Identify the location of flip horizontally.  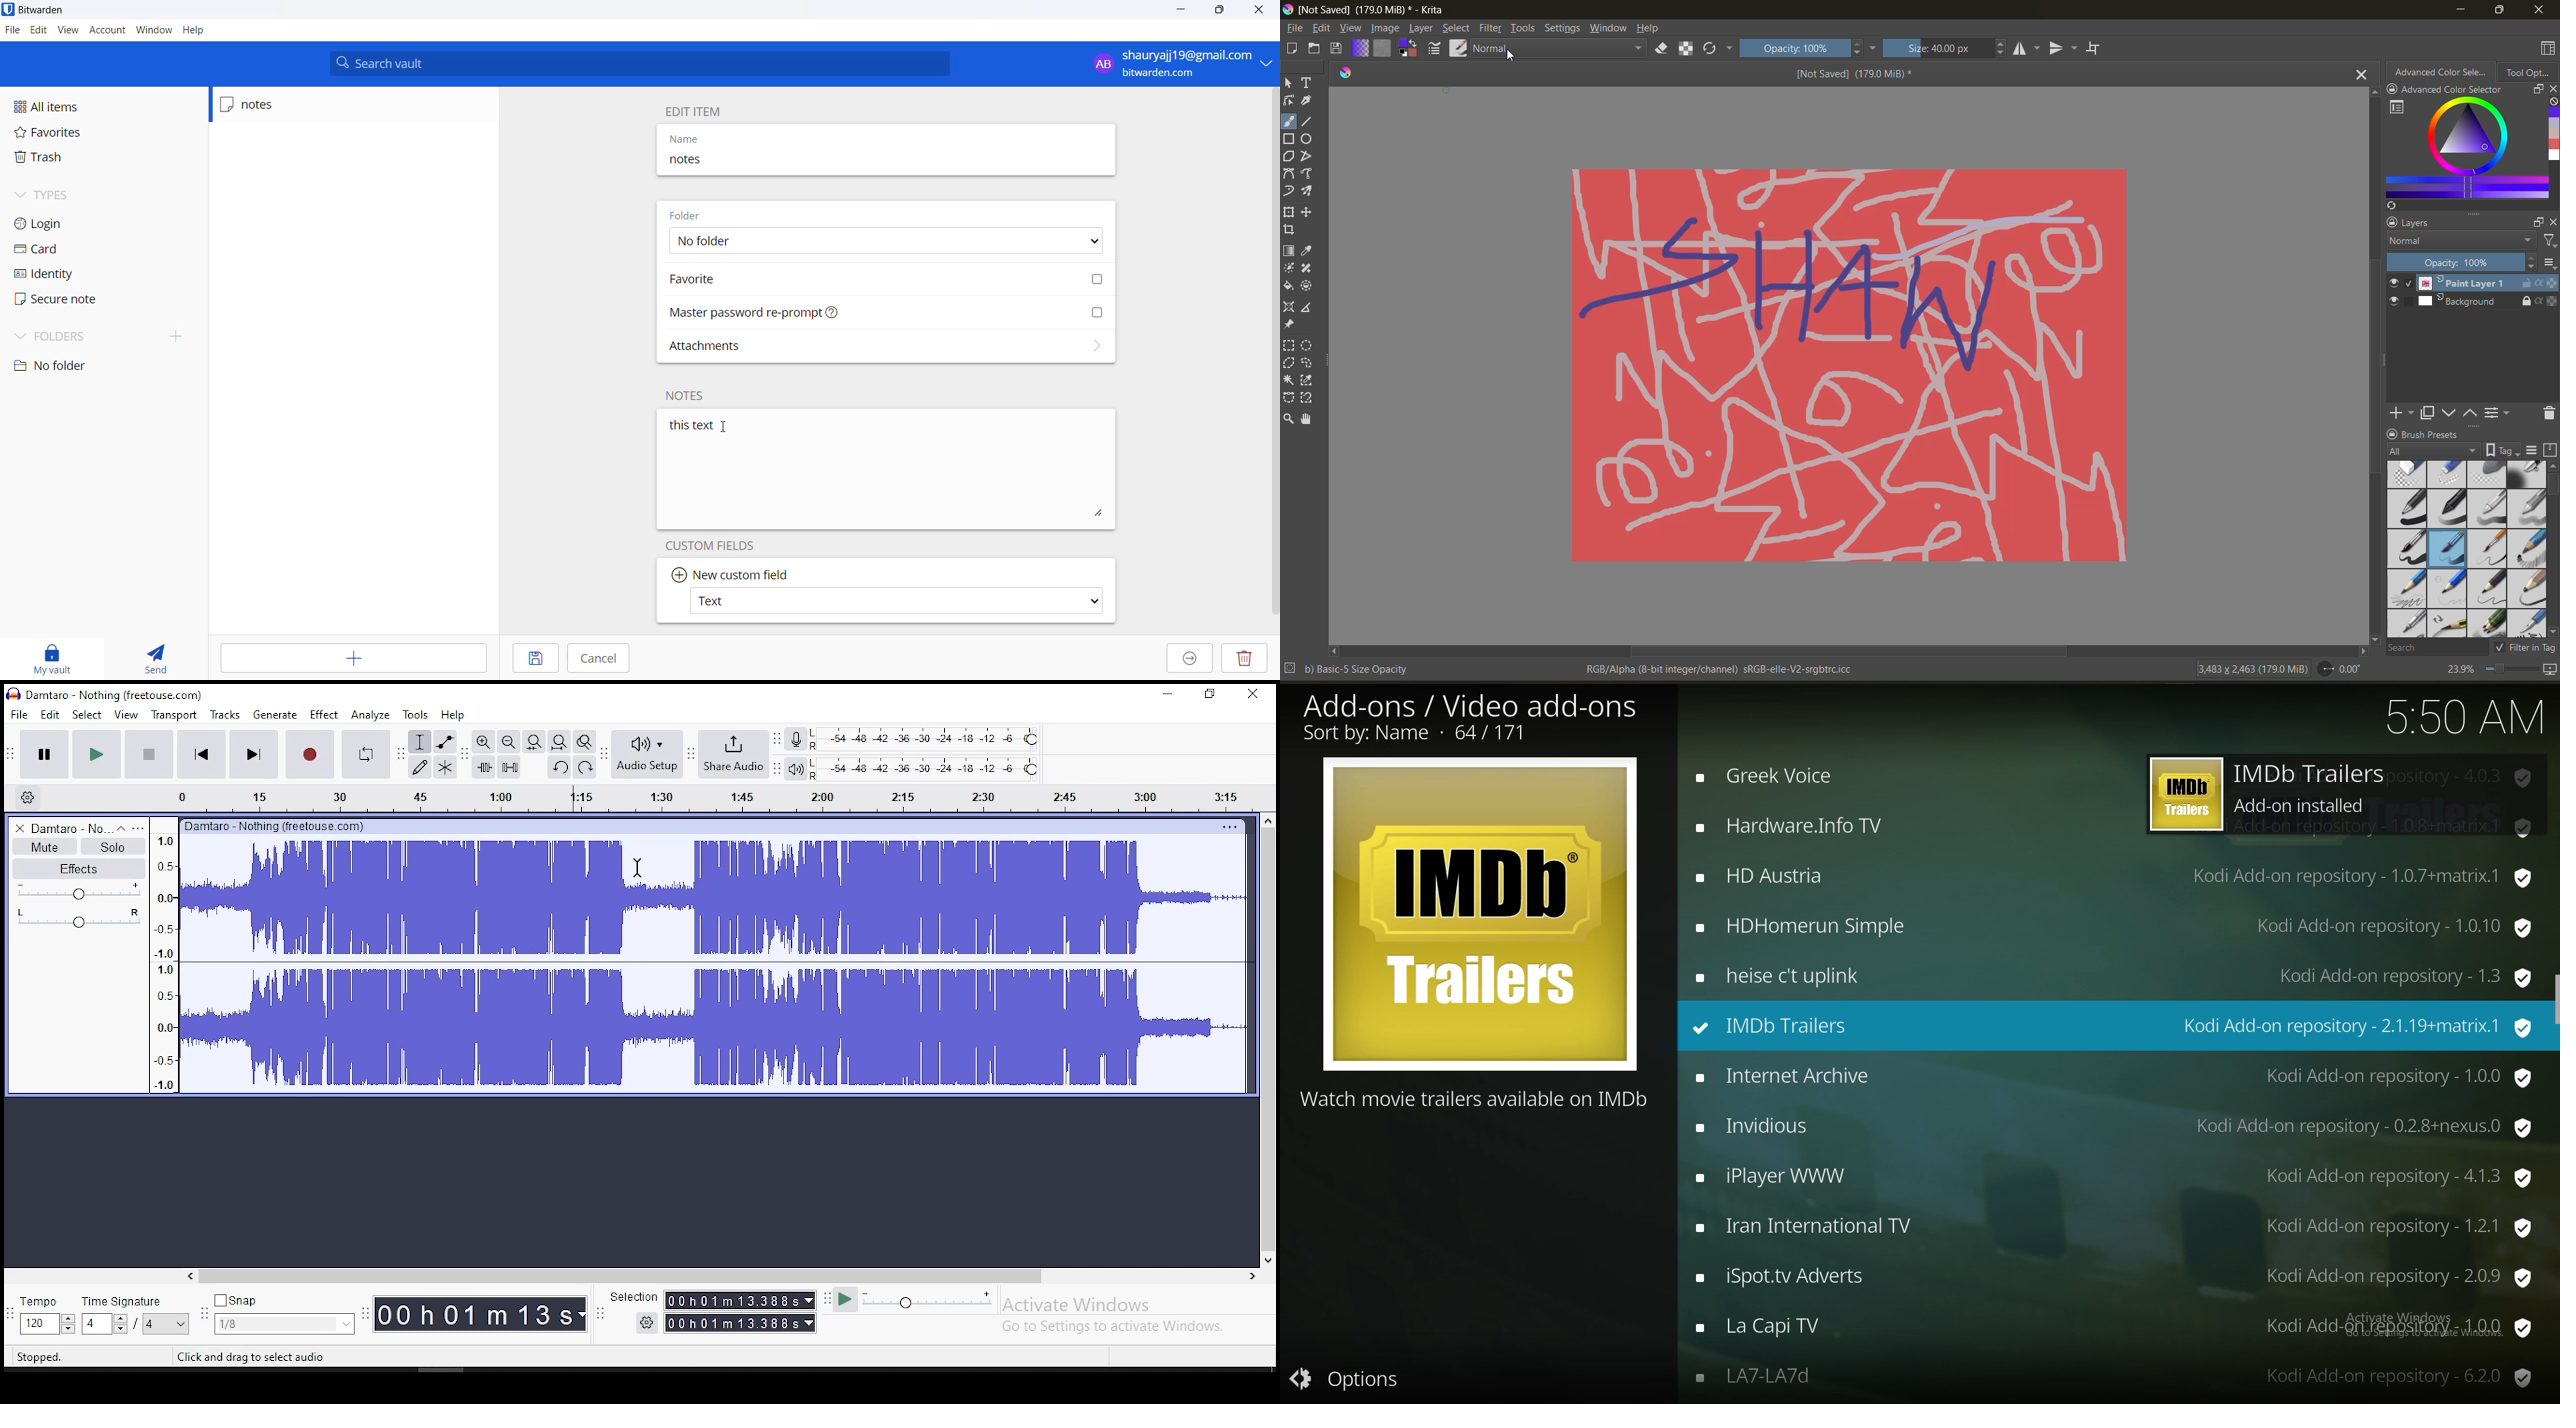
(2027, 48).